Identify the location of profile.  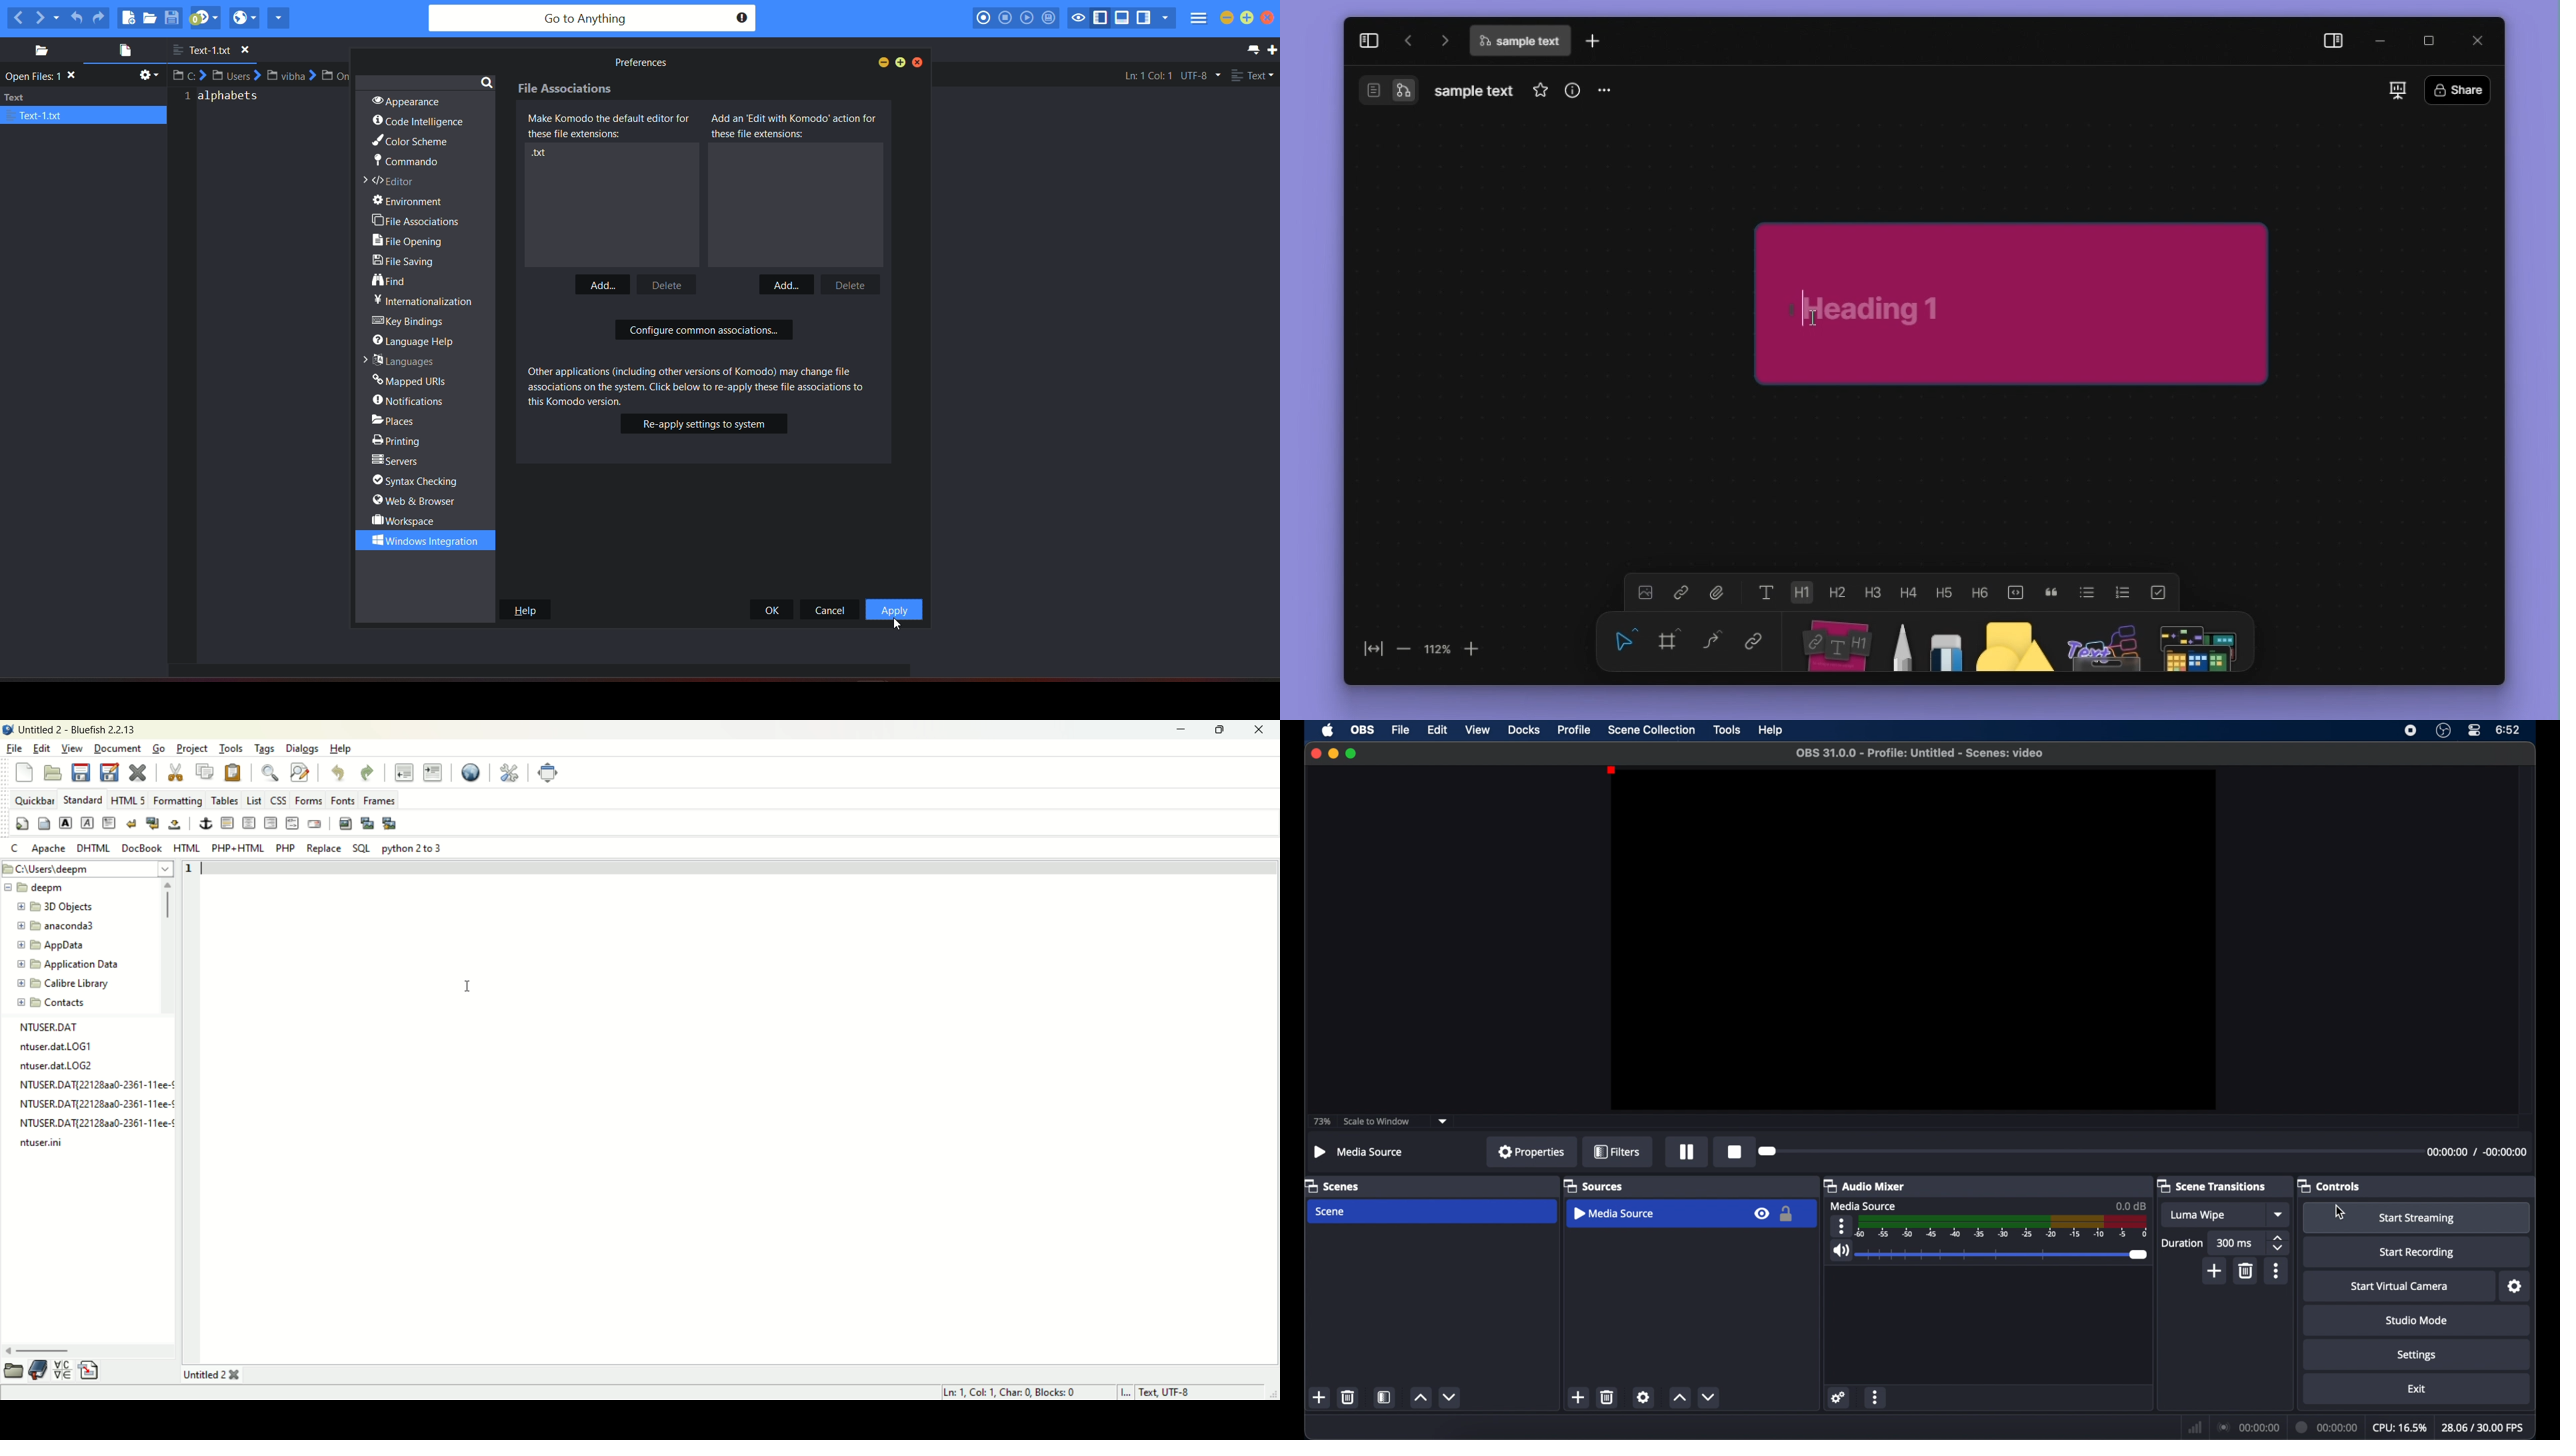
(1575, 730).